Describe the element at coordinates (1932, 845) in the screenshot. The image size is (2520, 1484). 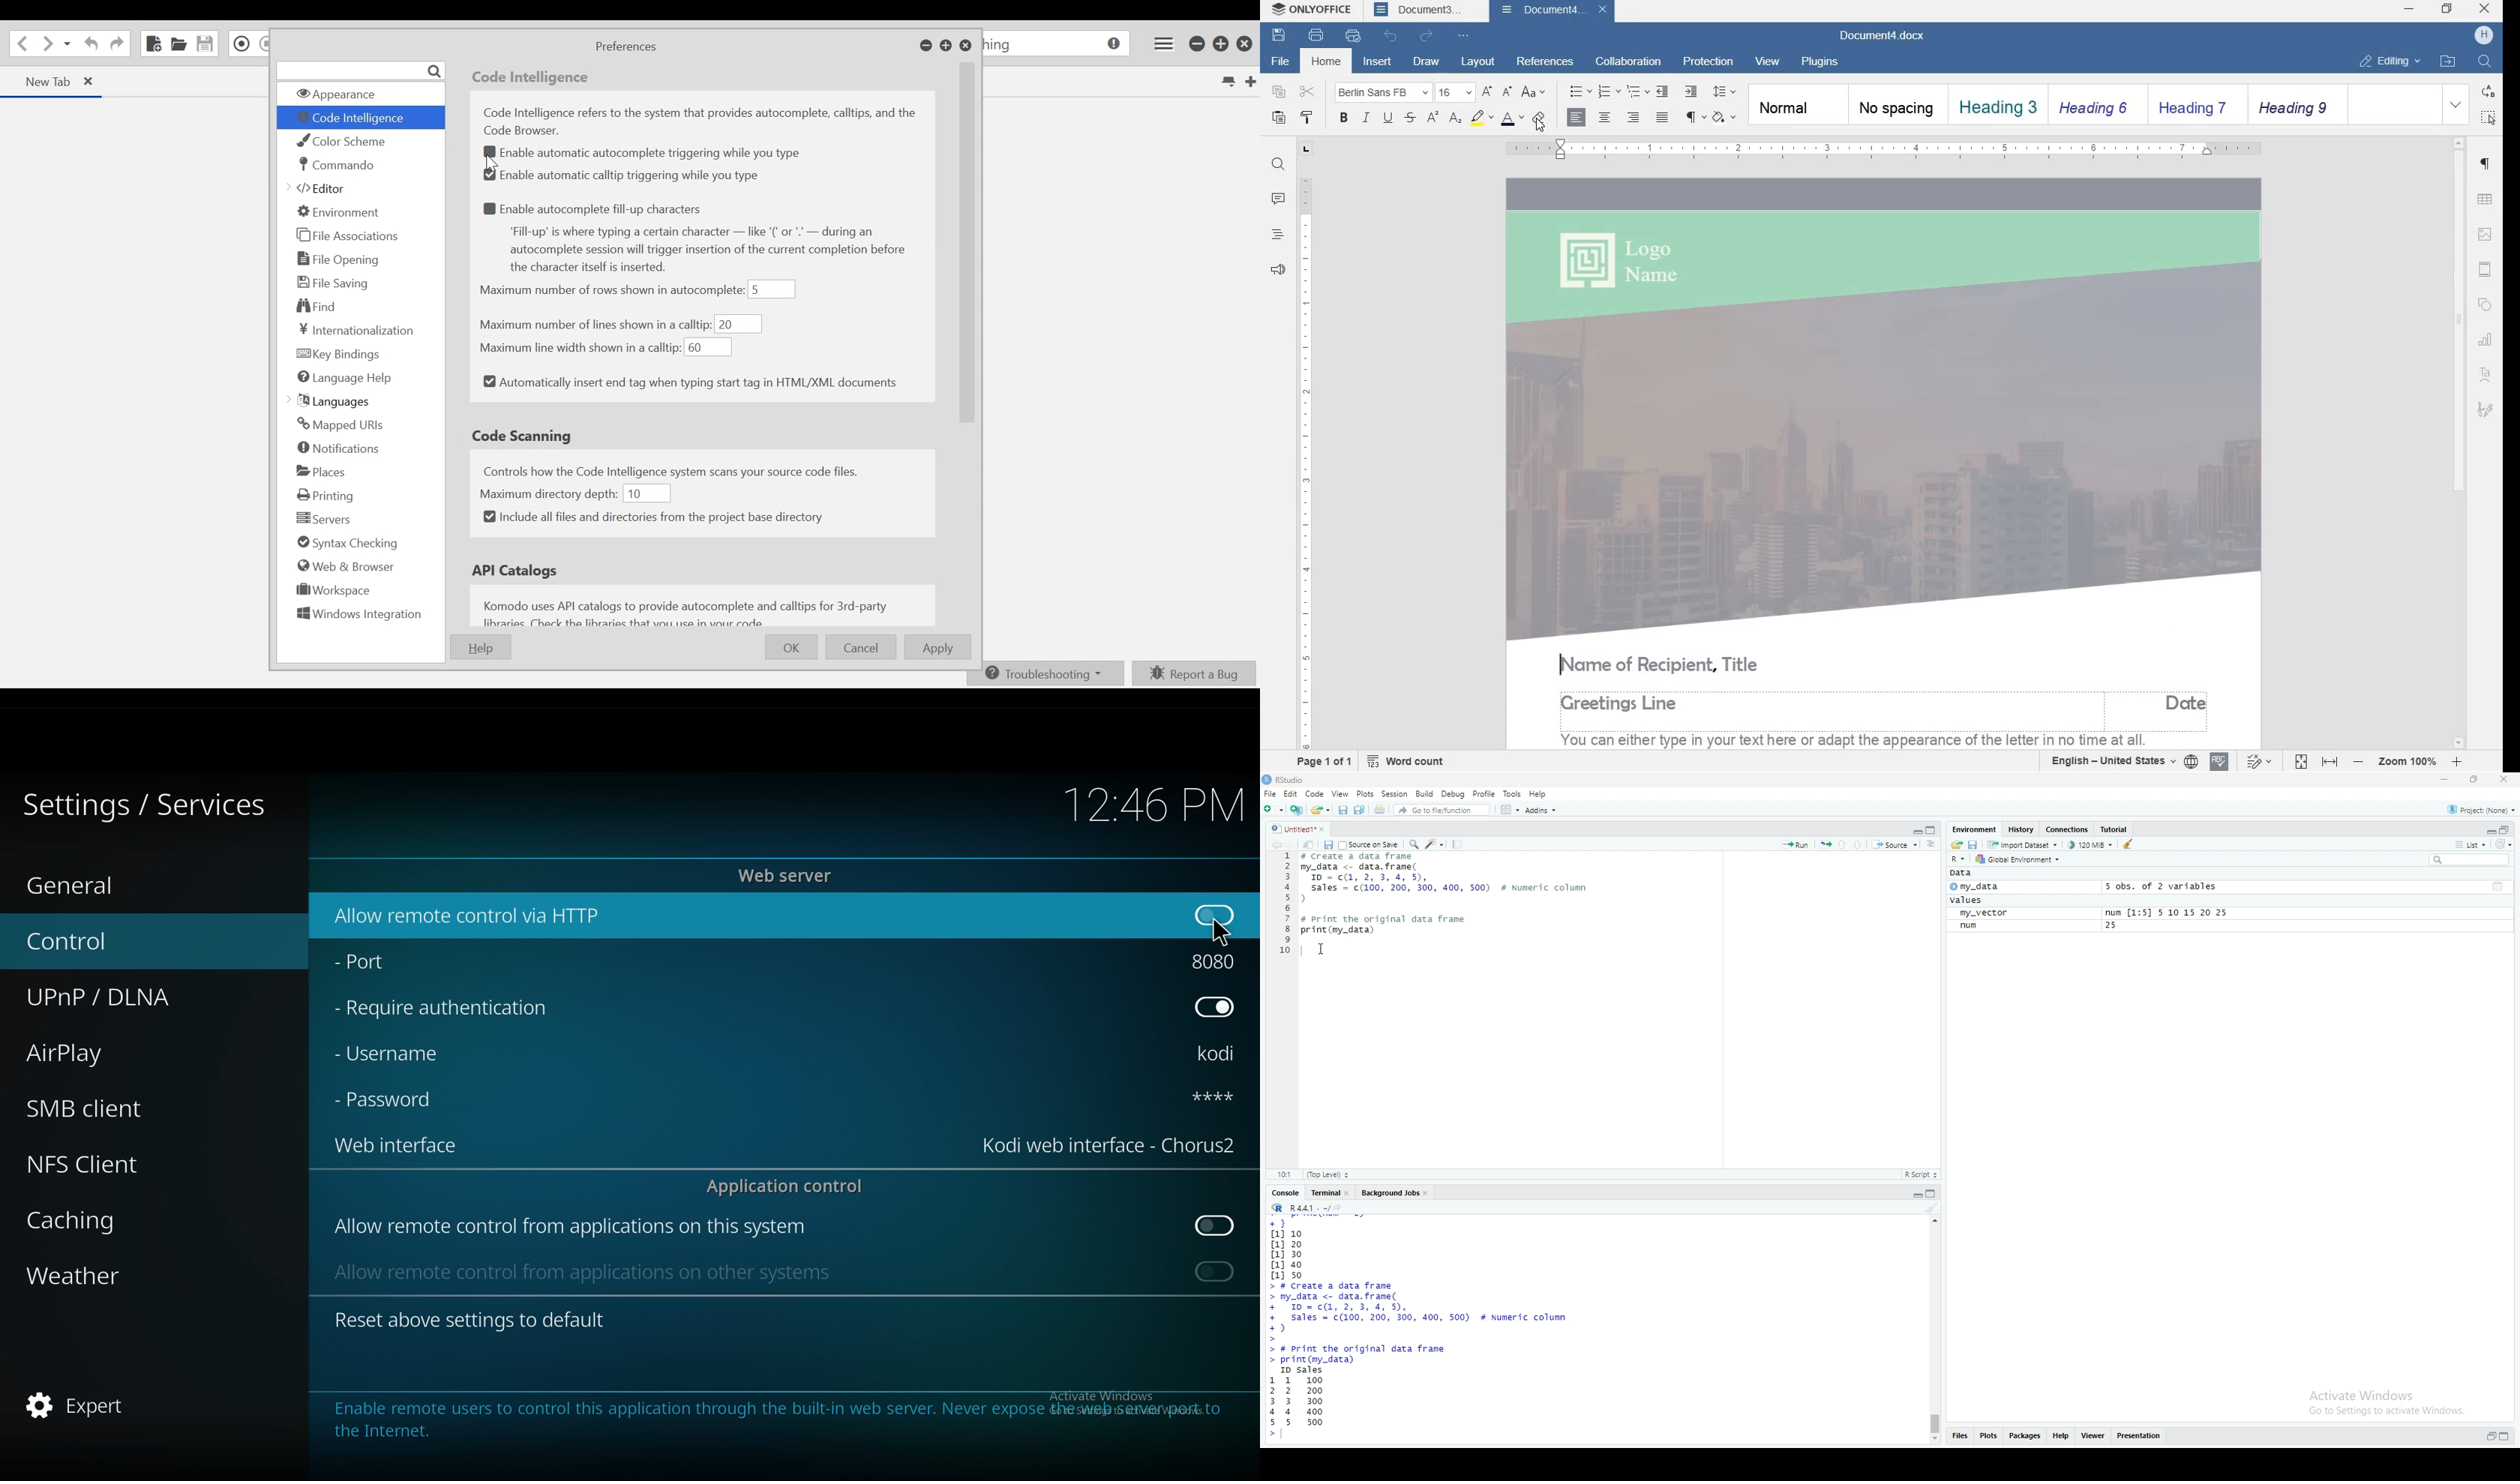
I see `show document outline` at that location.